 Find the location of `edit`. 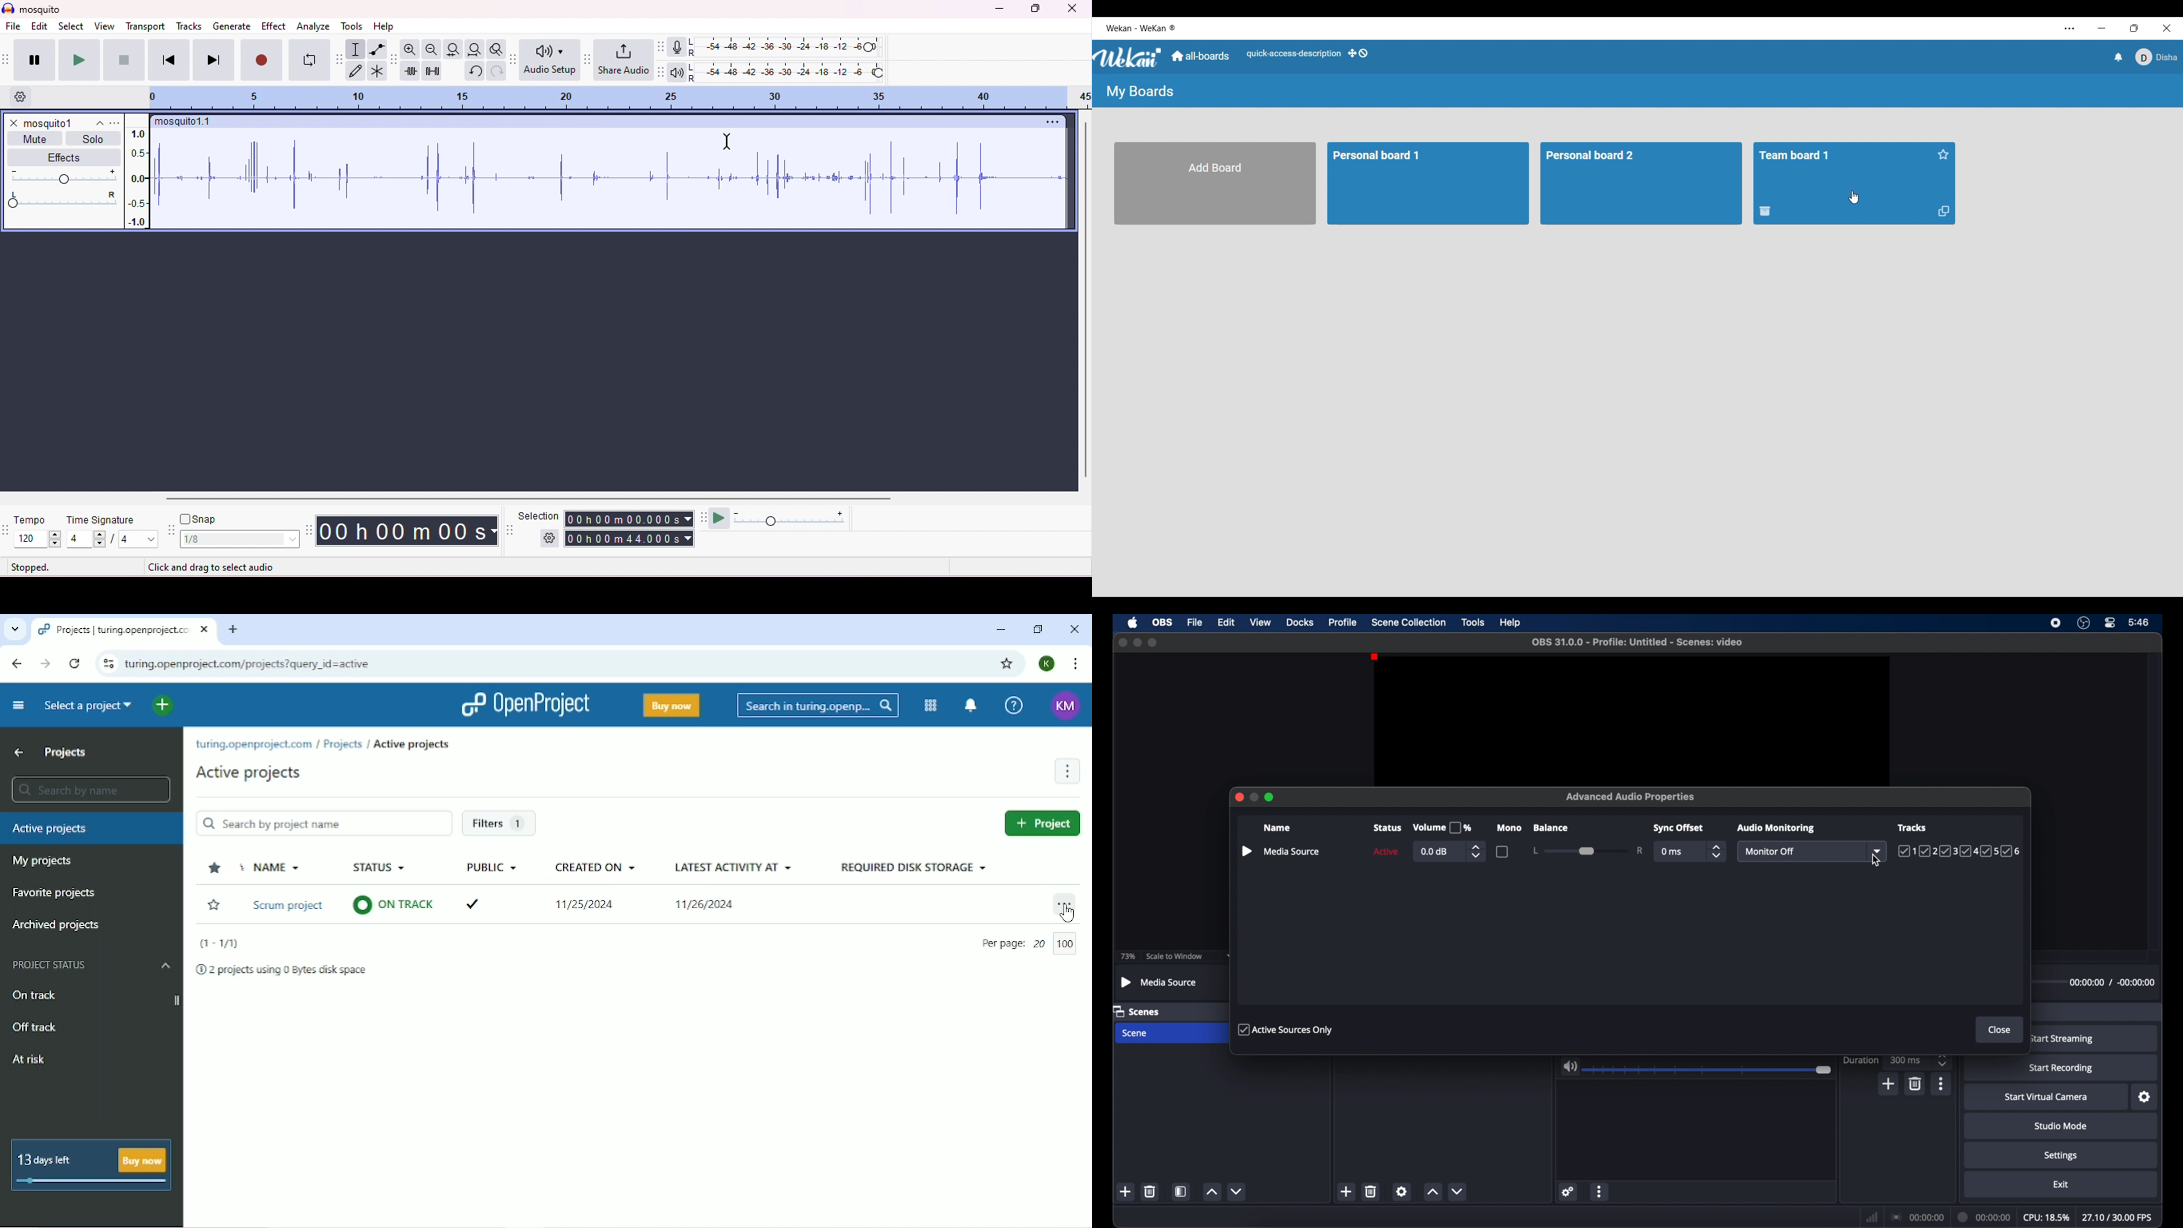

edit is located at coordinates (1226, 623).